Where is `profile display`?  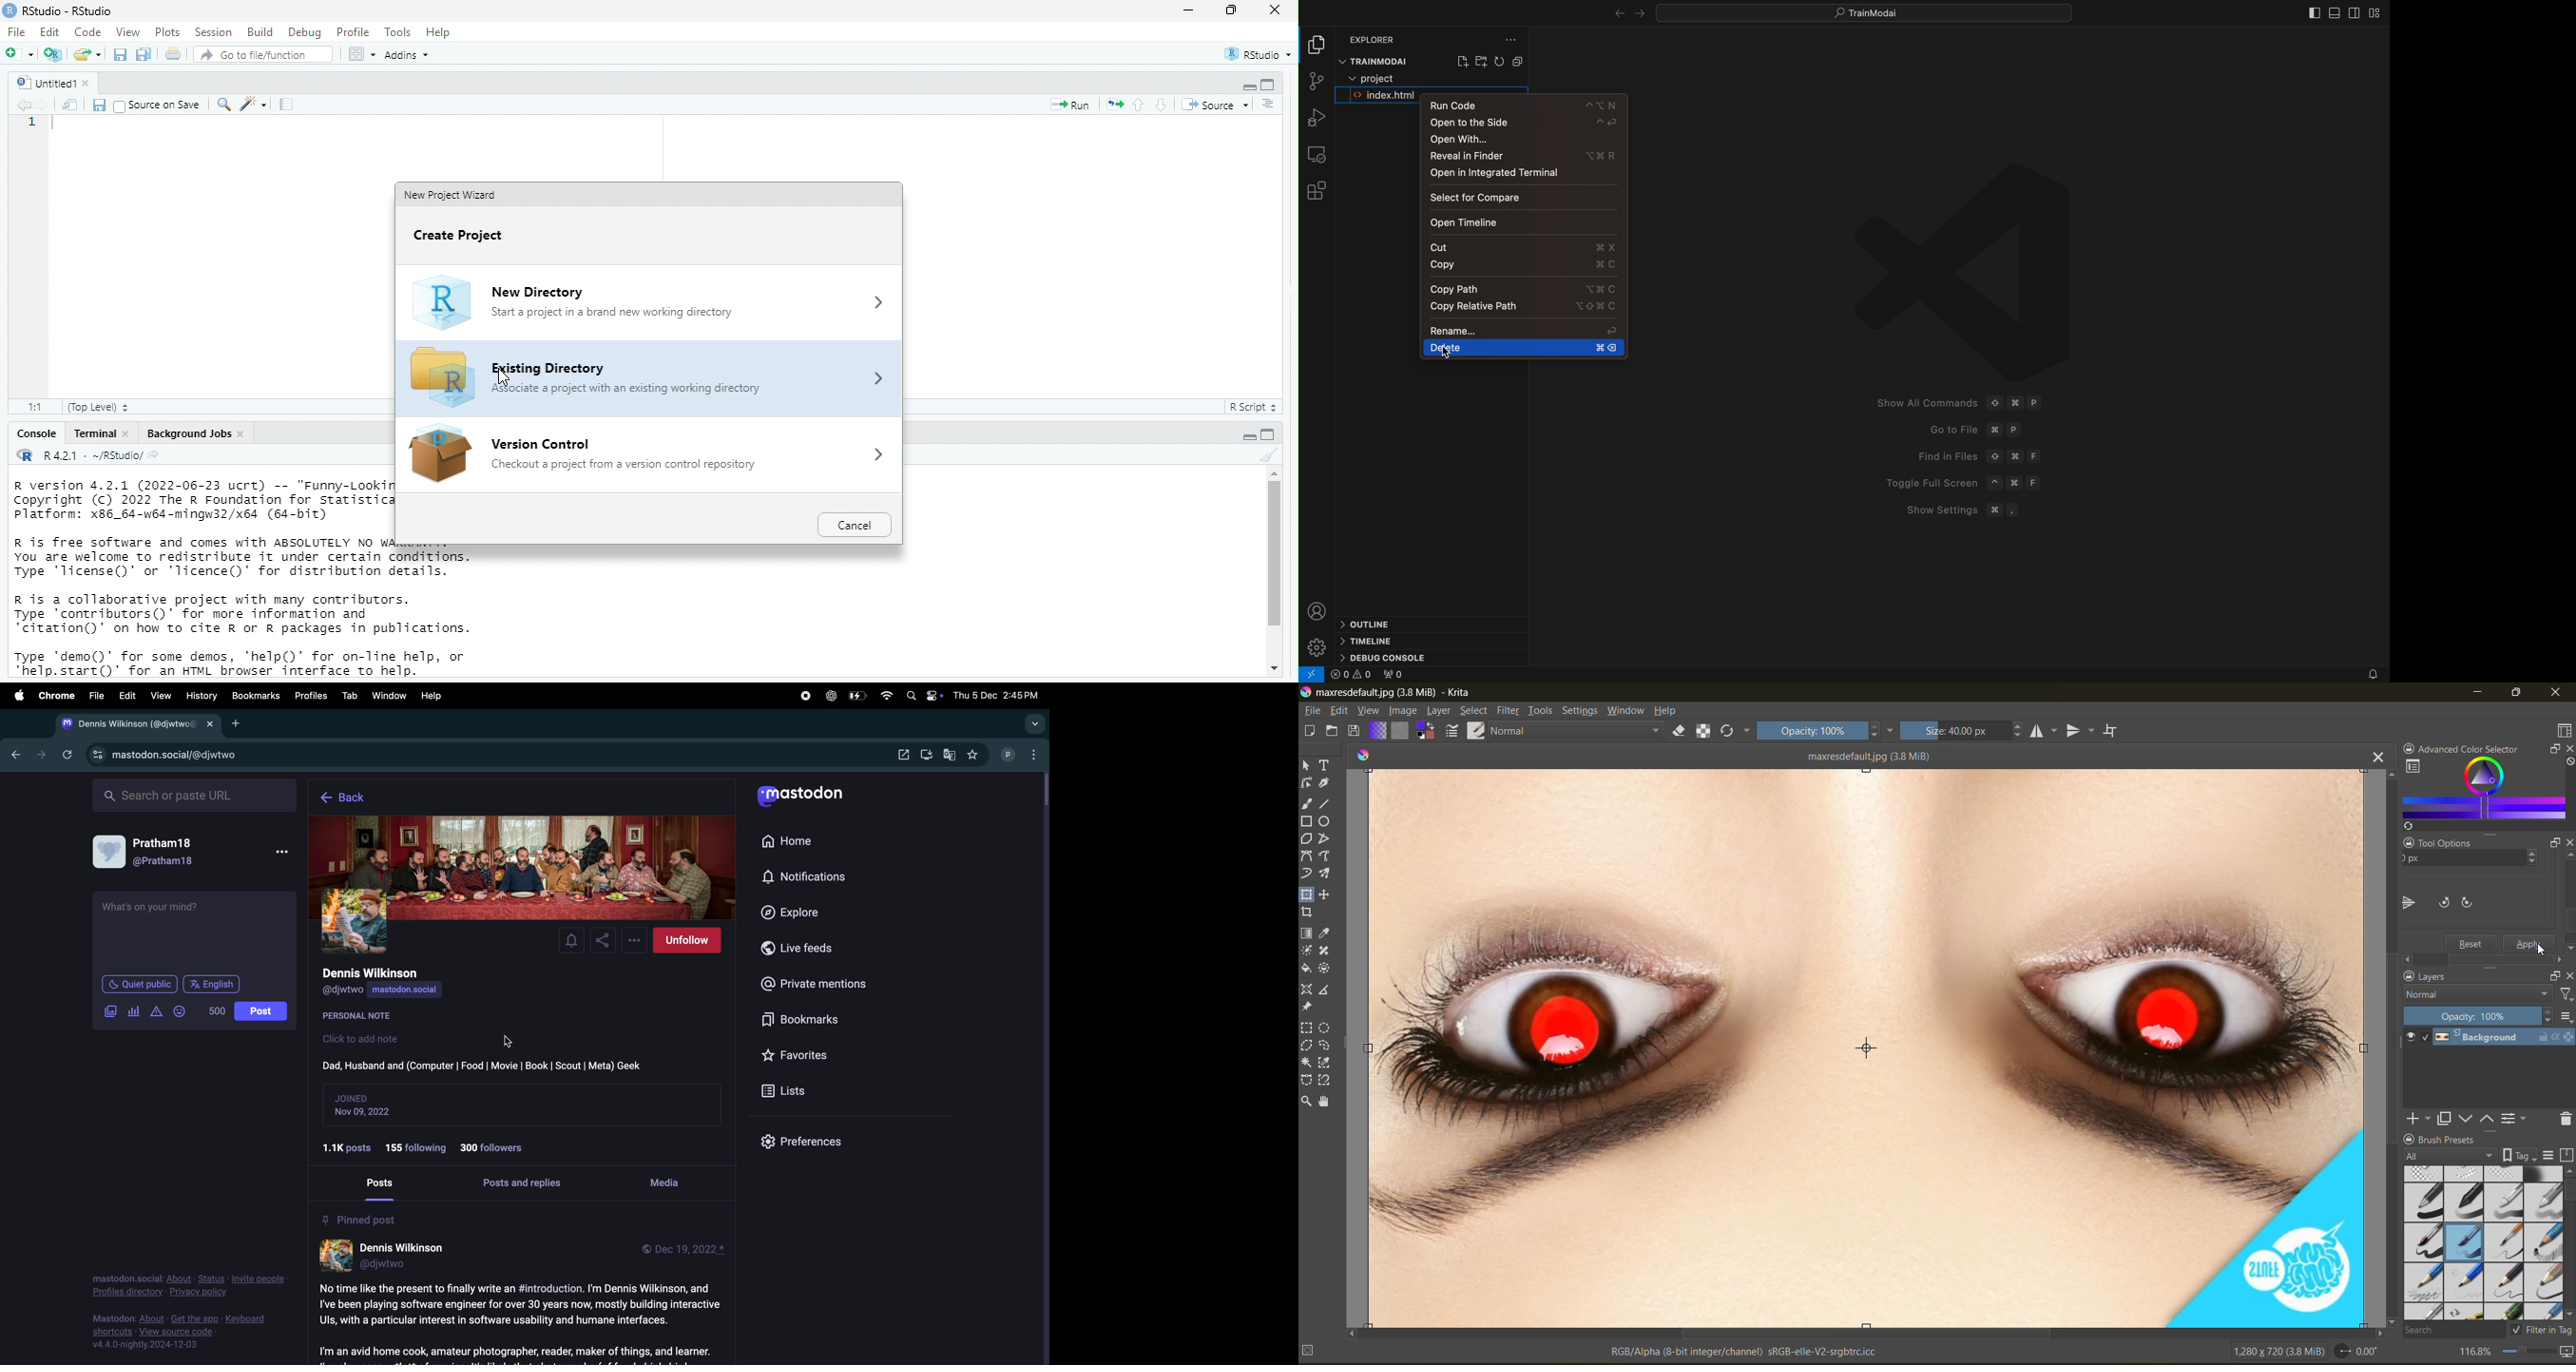
profile display is located at coordinates (525, 867).